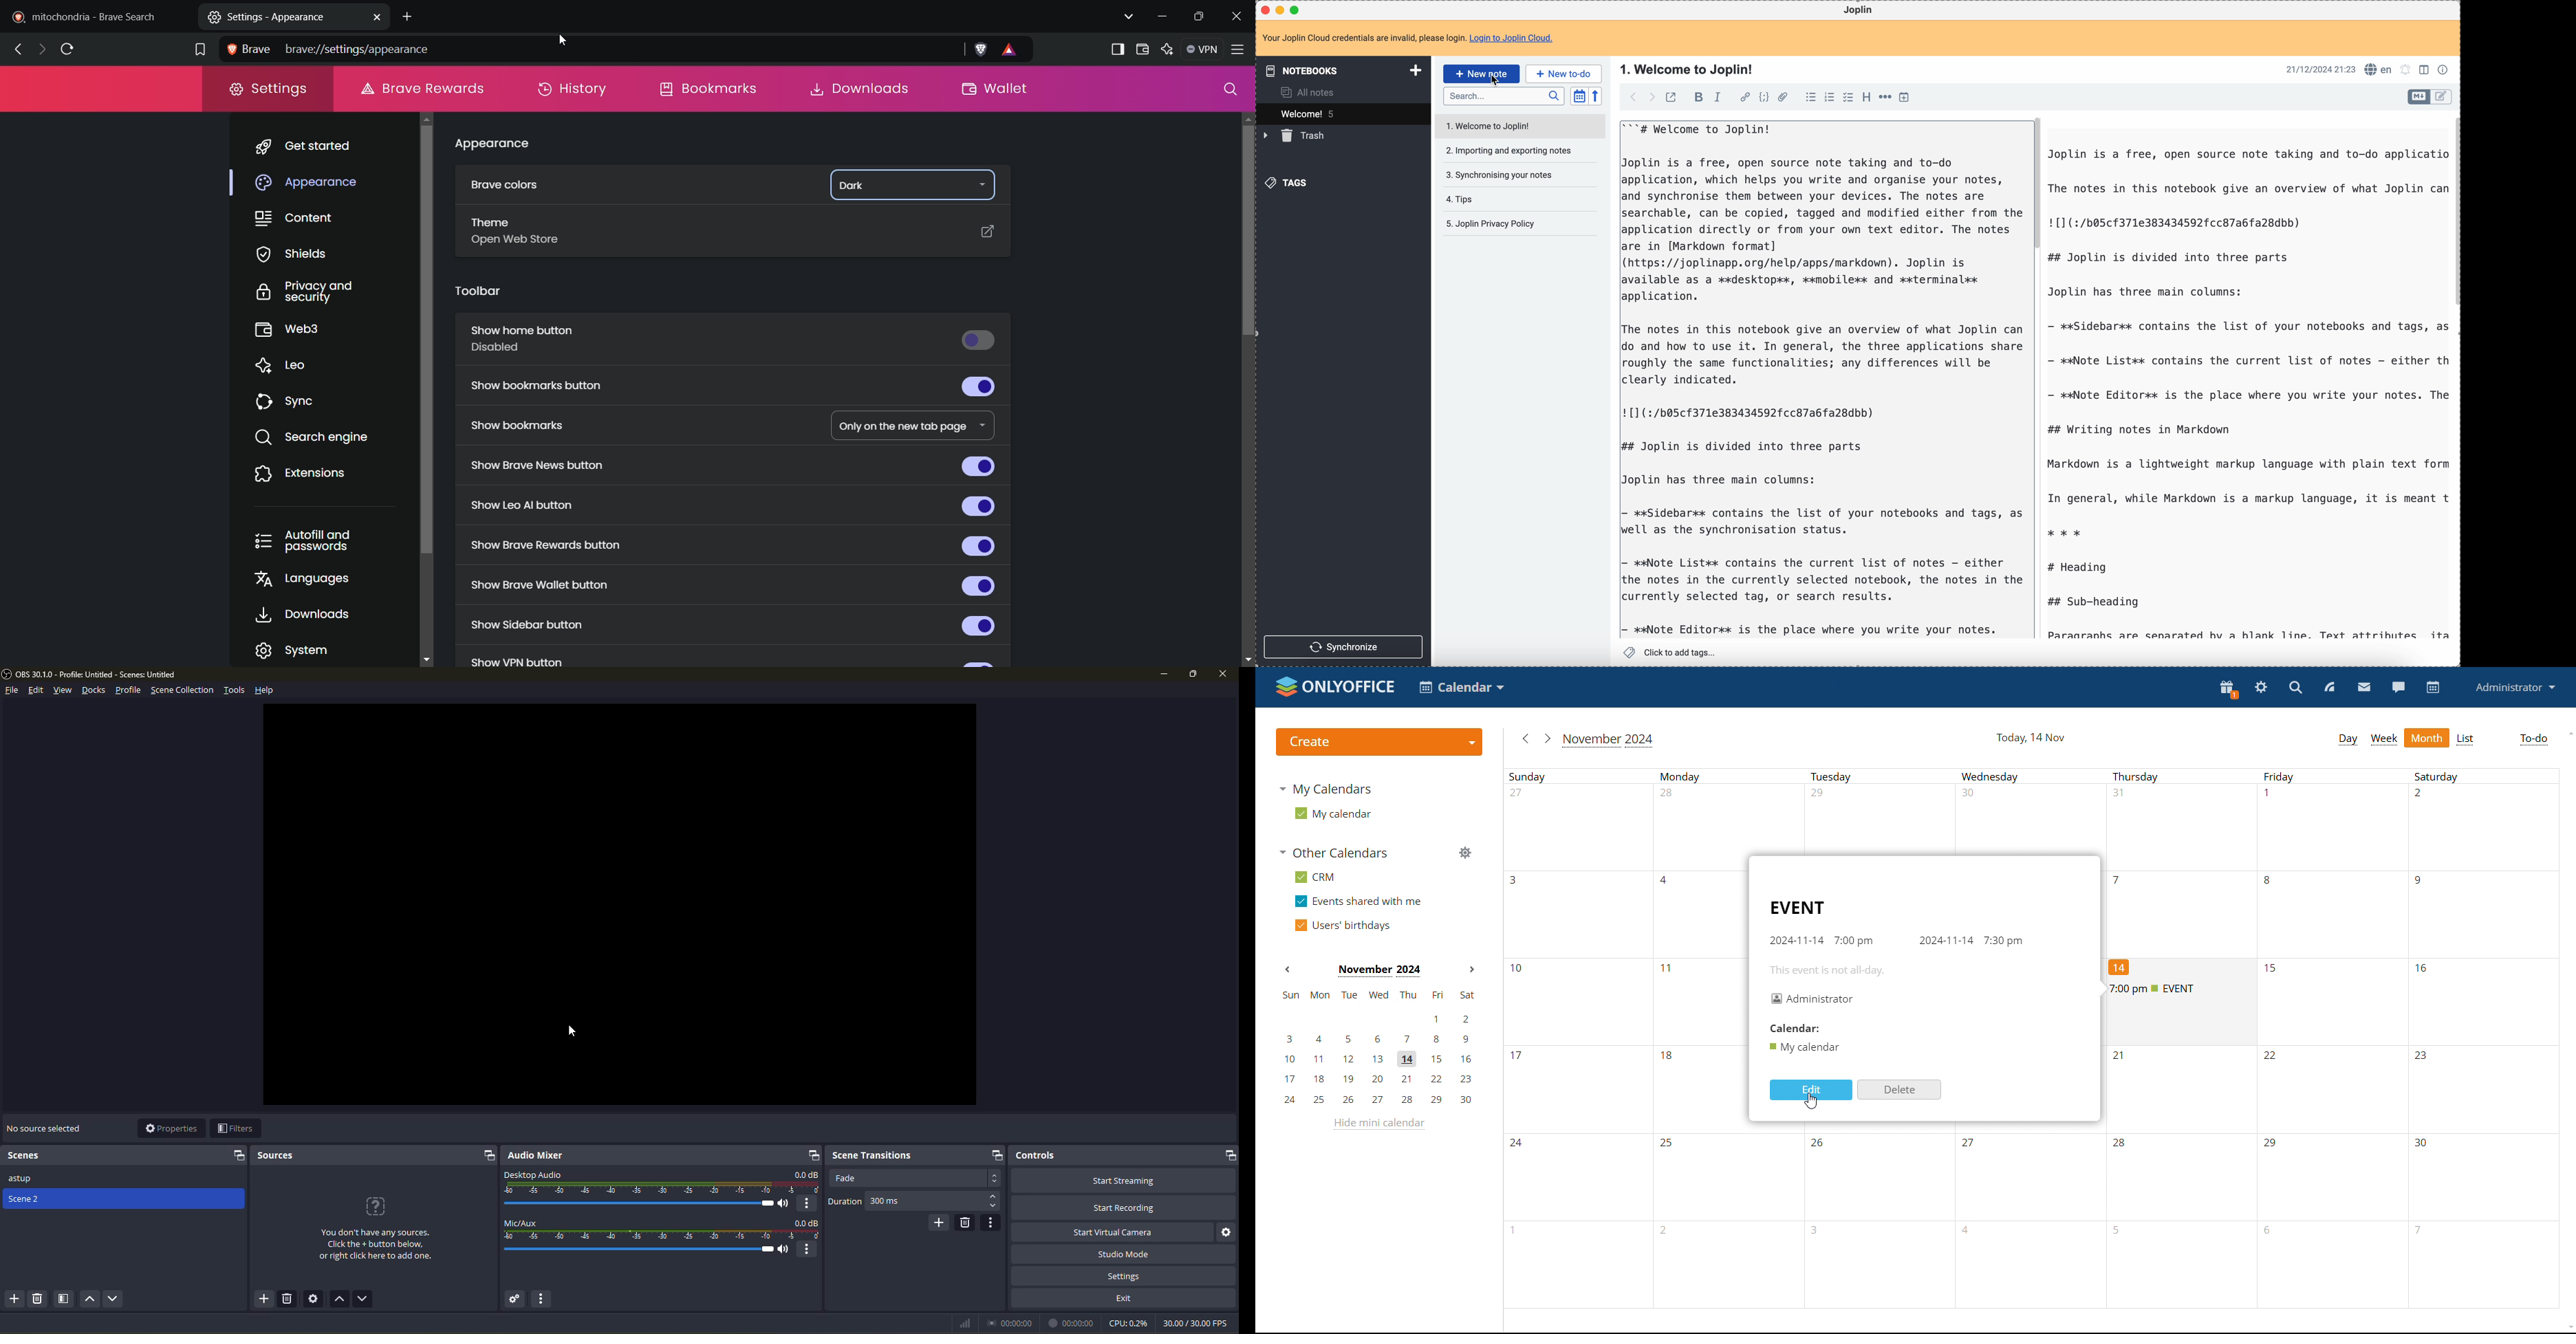 The width and height of the screenshot is (2576, 1344). What do you see at coordinates (1499, 175) in the screenshot?
I see `synchronising your notes` at bounding box center [1499, 175].